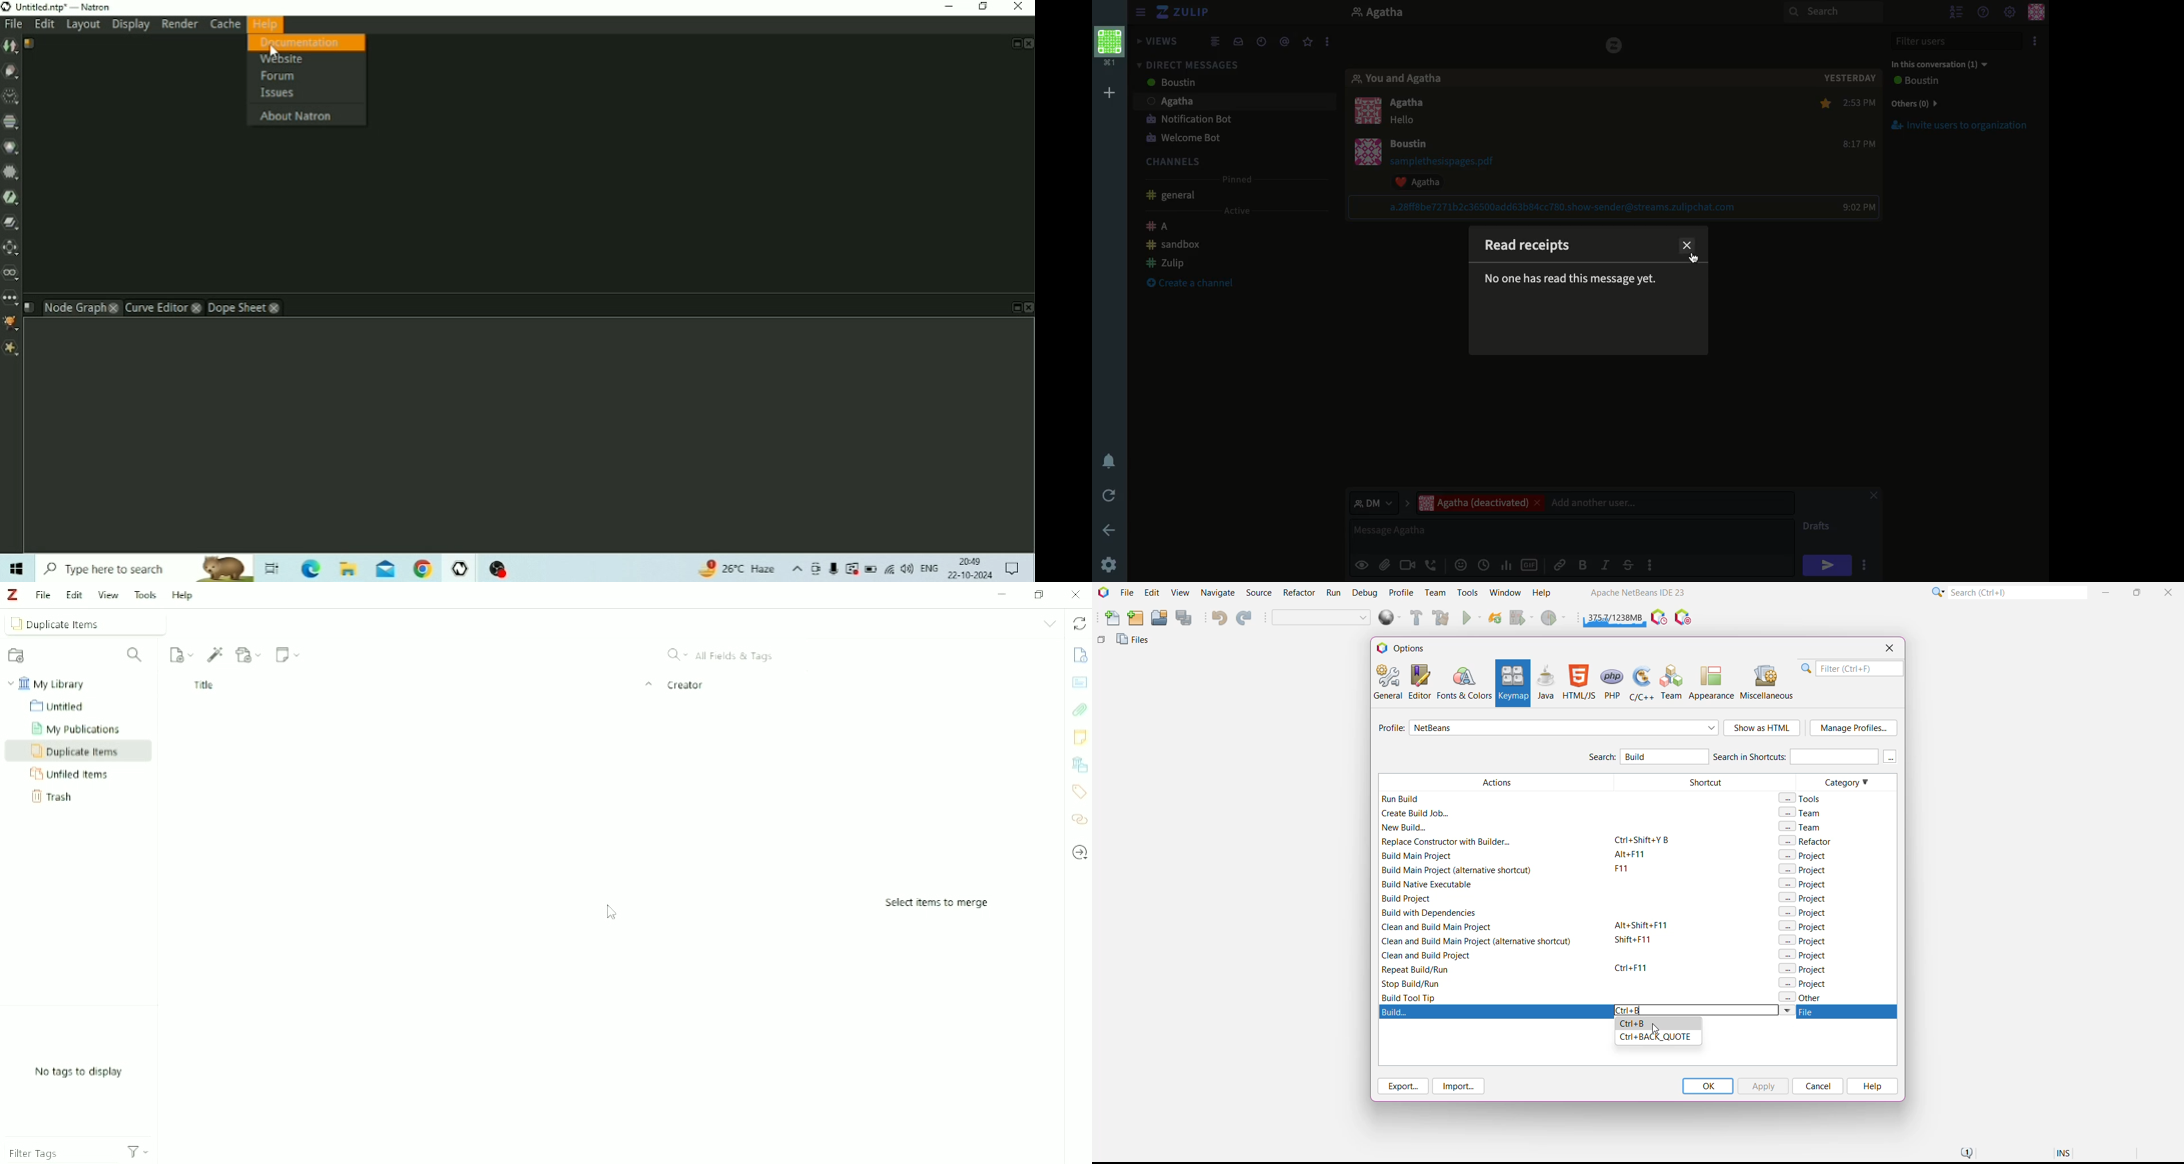  Describe the element at coordinates (1178, 160) in the screenshot. I see `Channels` at that location.